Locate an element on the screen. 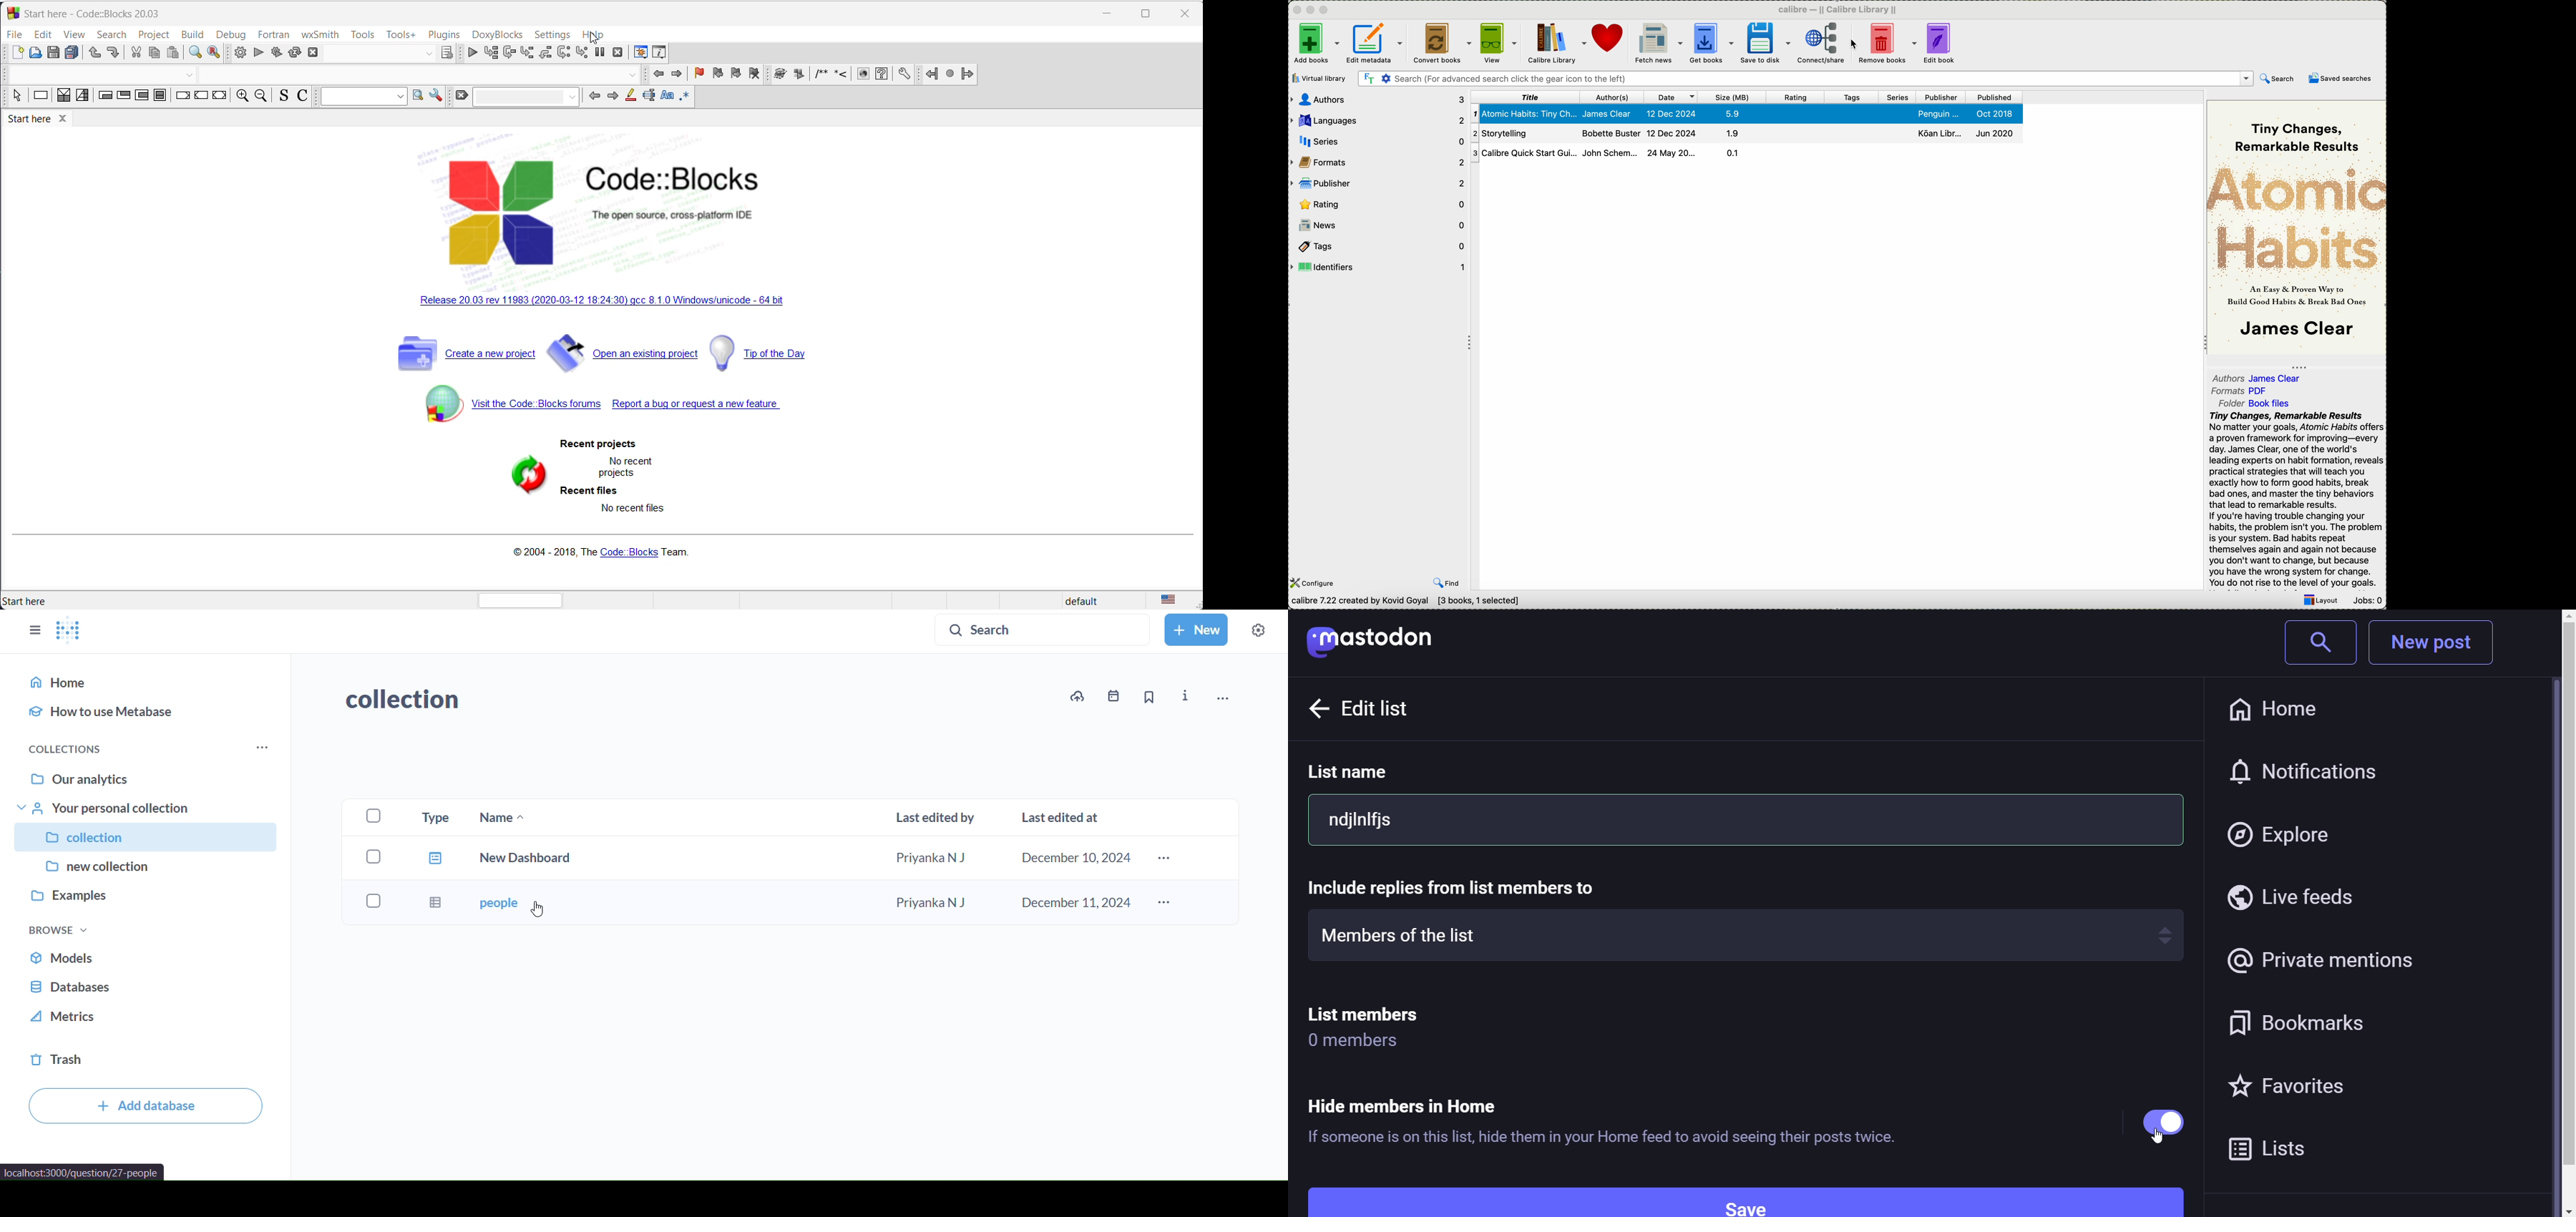 The width and height of the screenshot is (2576, 1232). next line is located at coordinates (509, 54).